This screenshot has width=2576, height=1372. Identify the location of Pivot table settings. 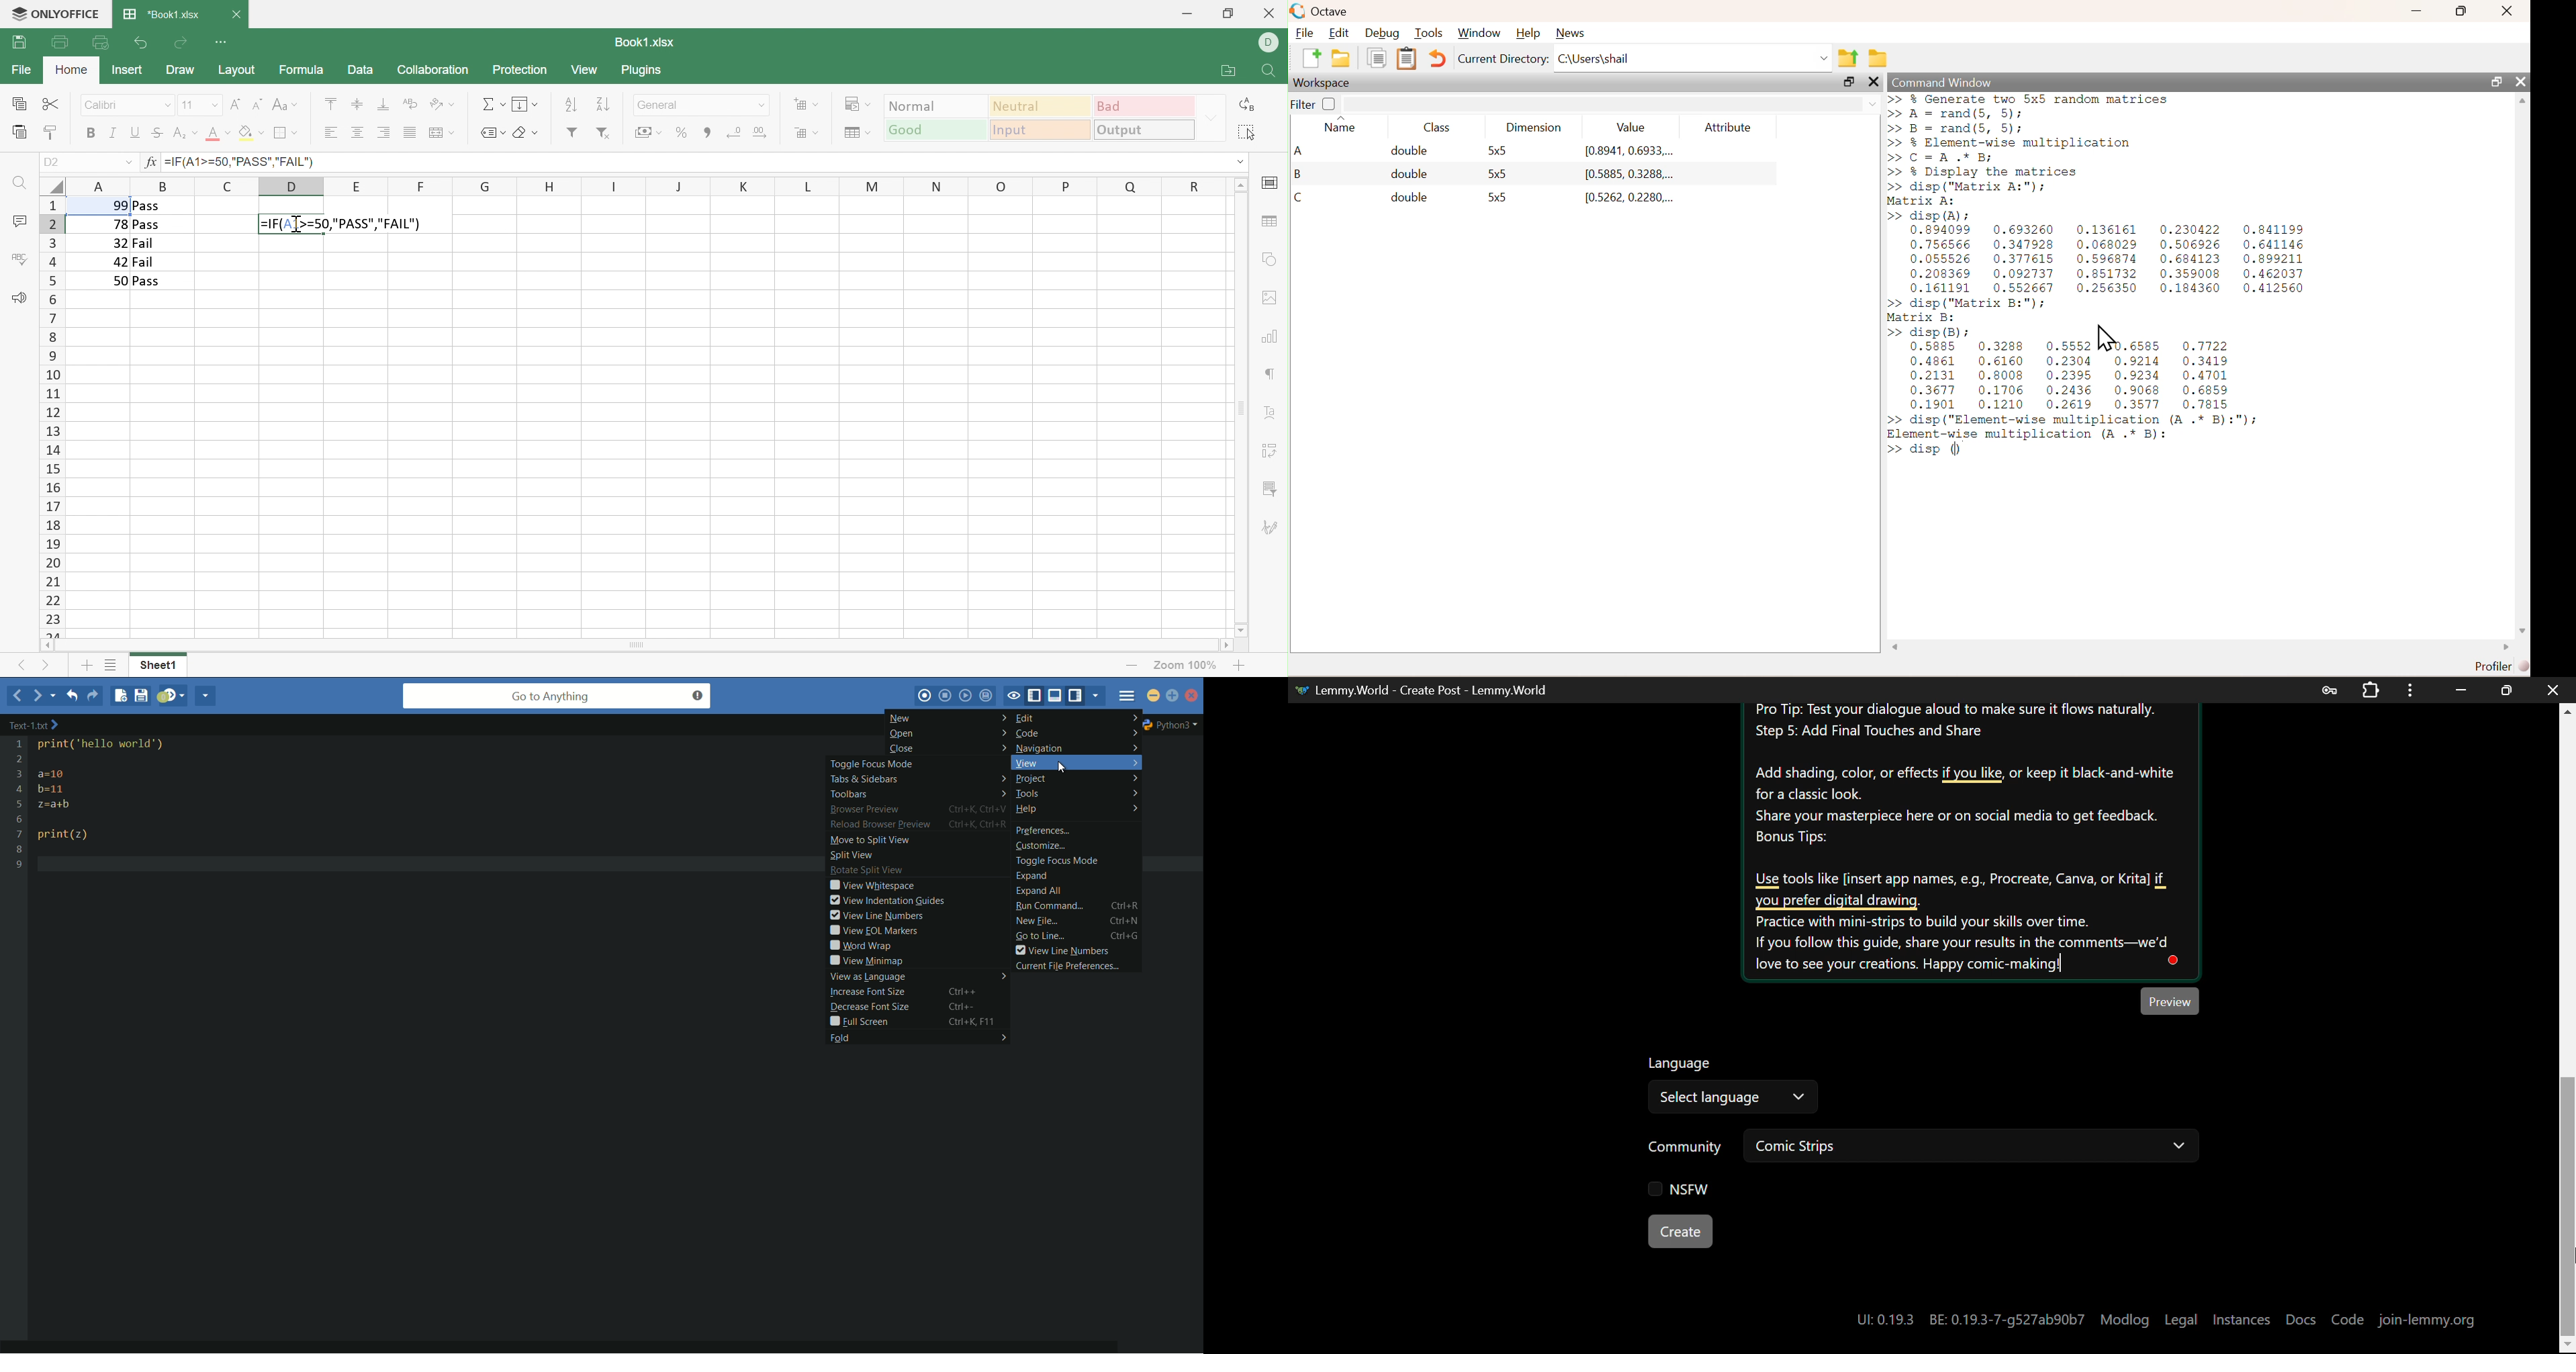
(1271, 451).